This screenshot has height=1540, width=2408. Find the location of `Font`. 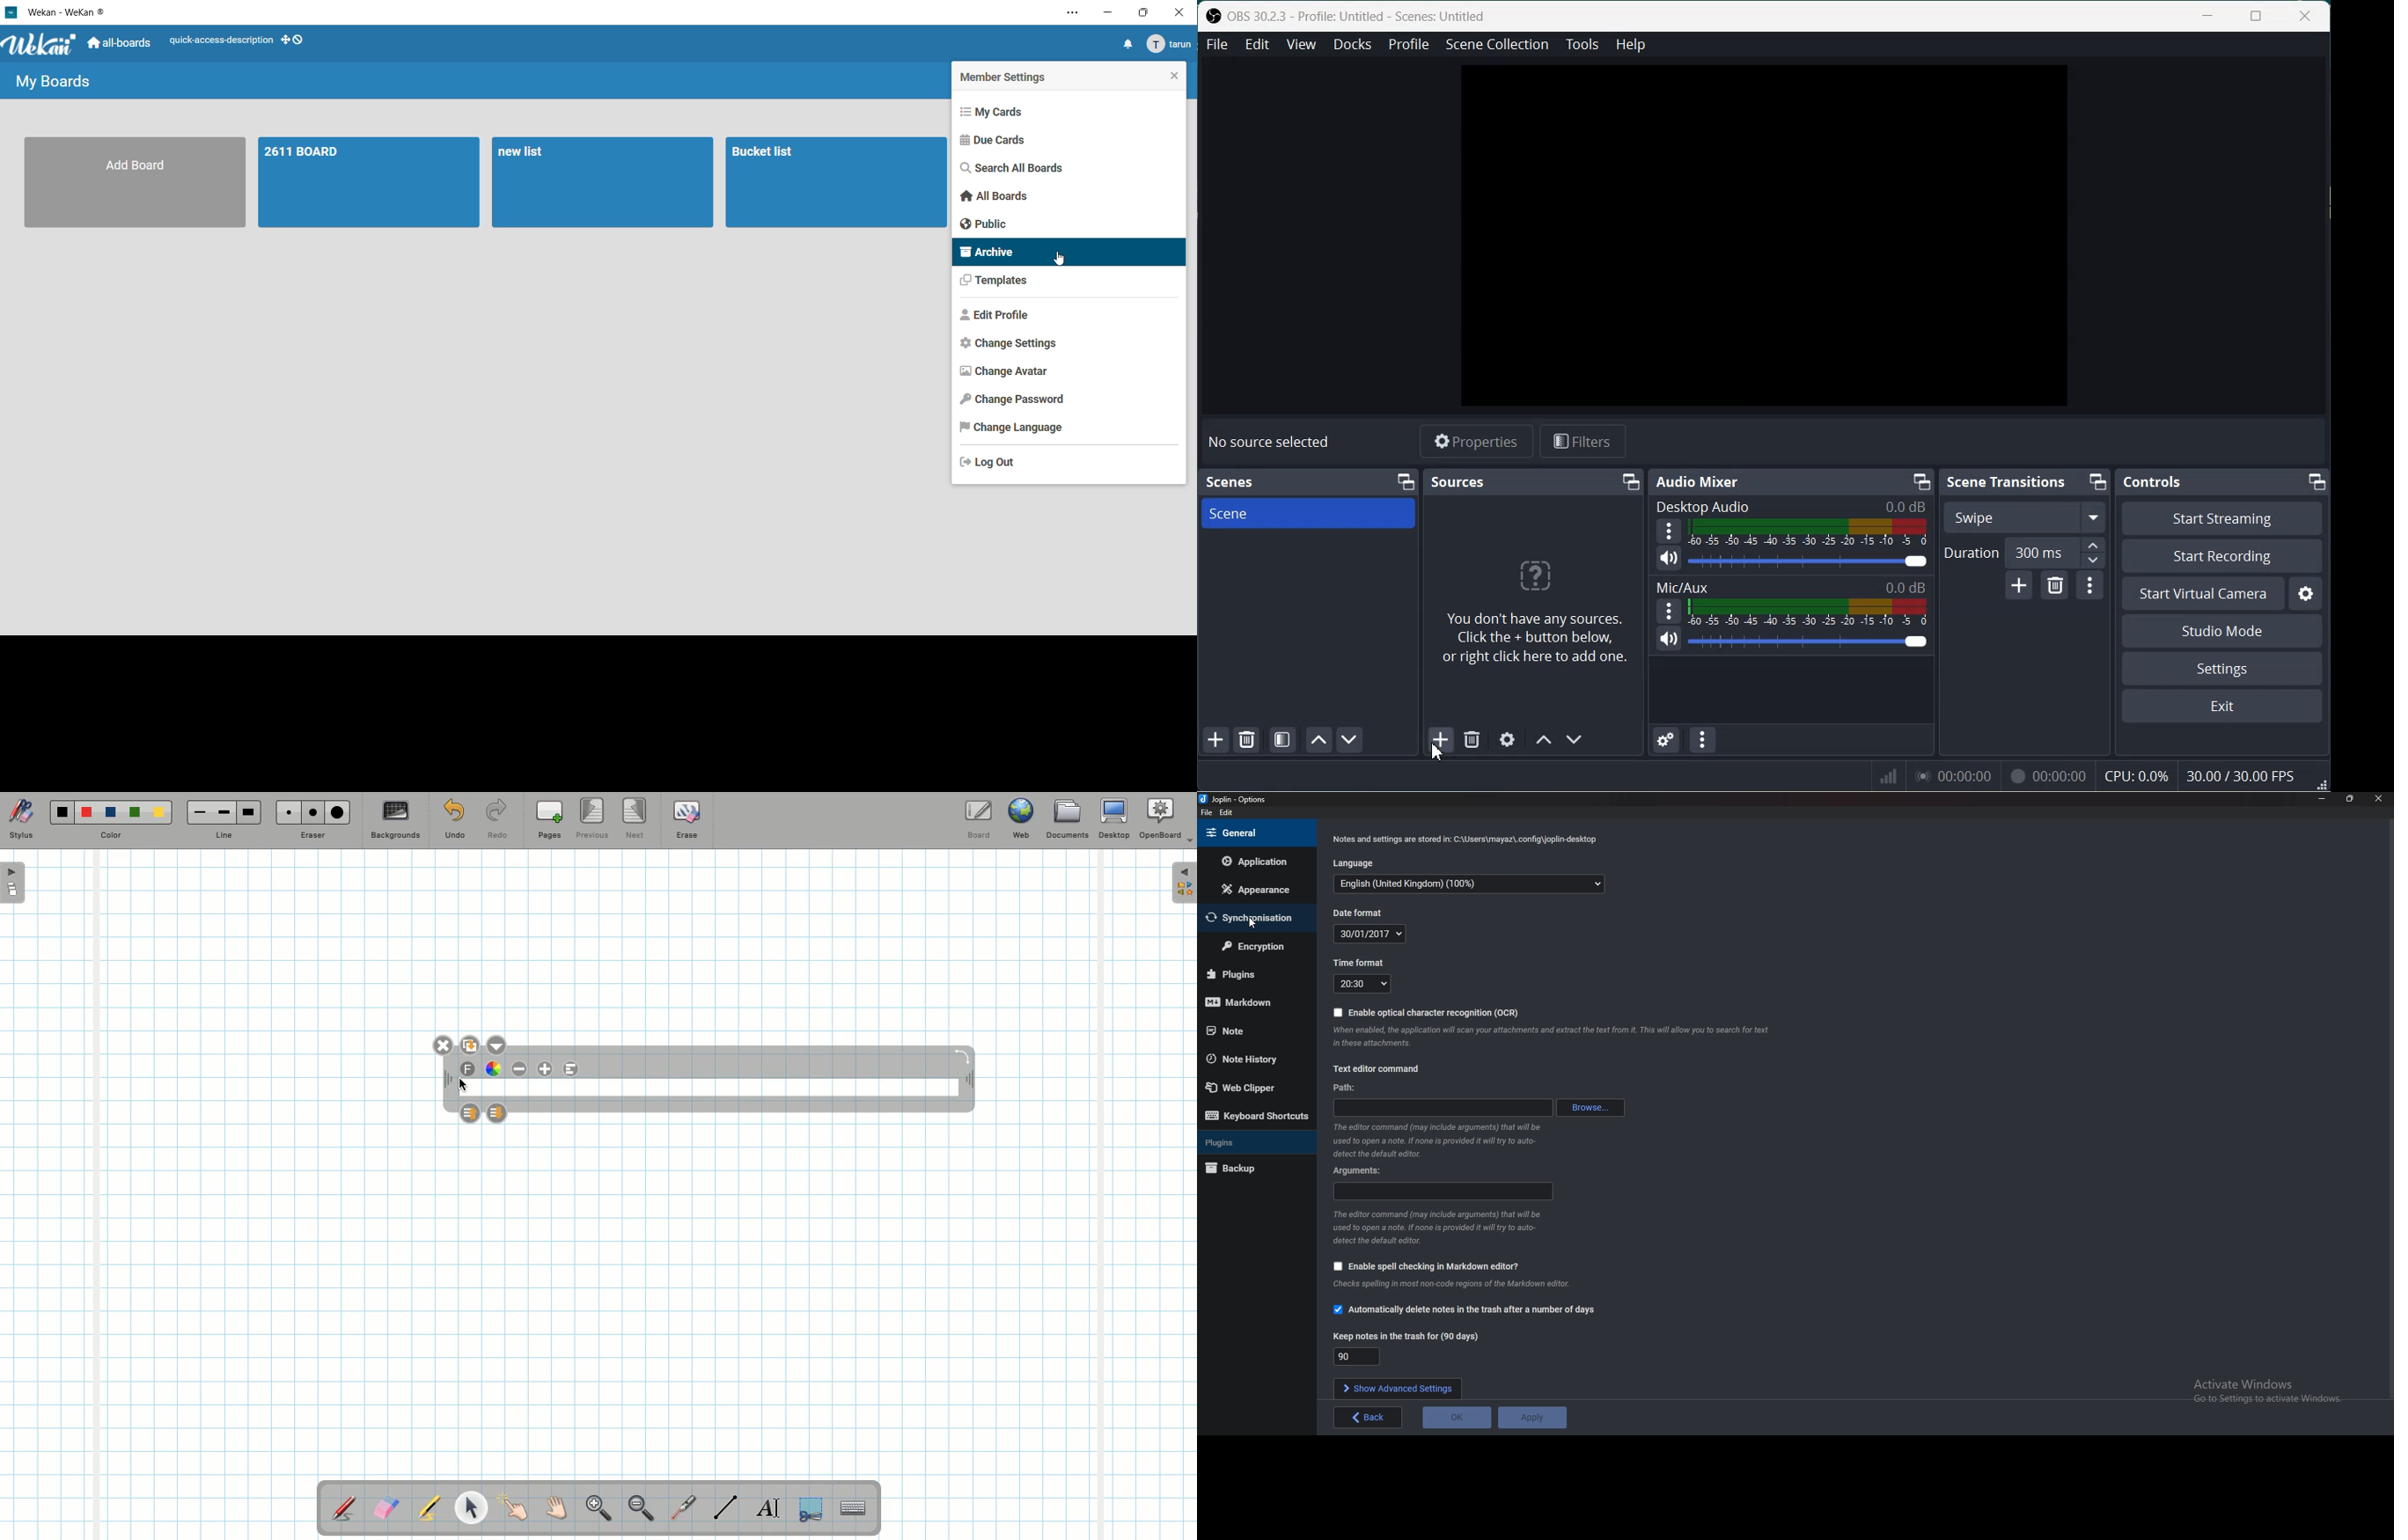

Font is located at coordinates (469, 1070).